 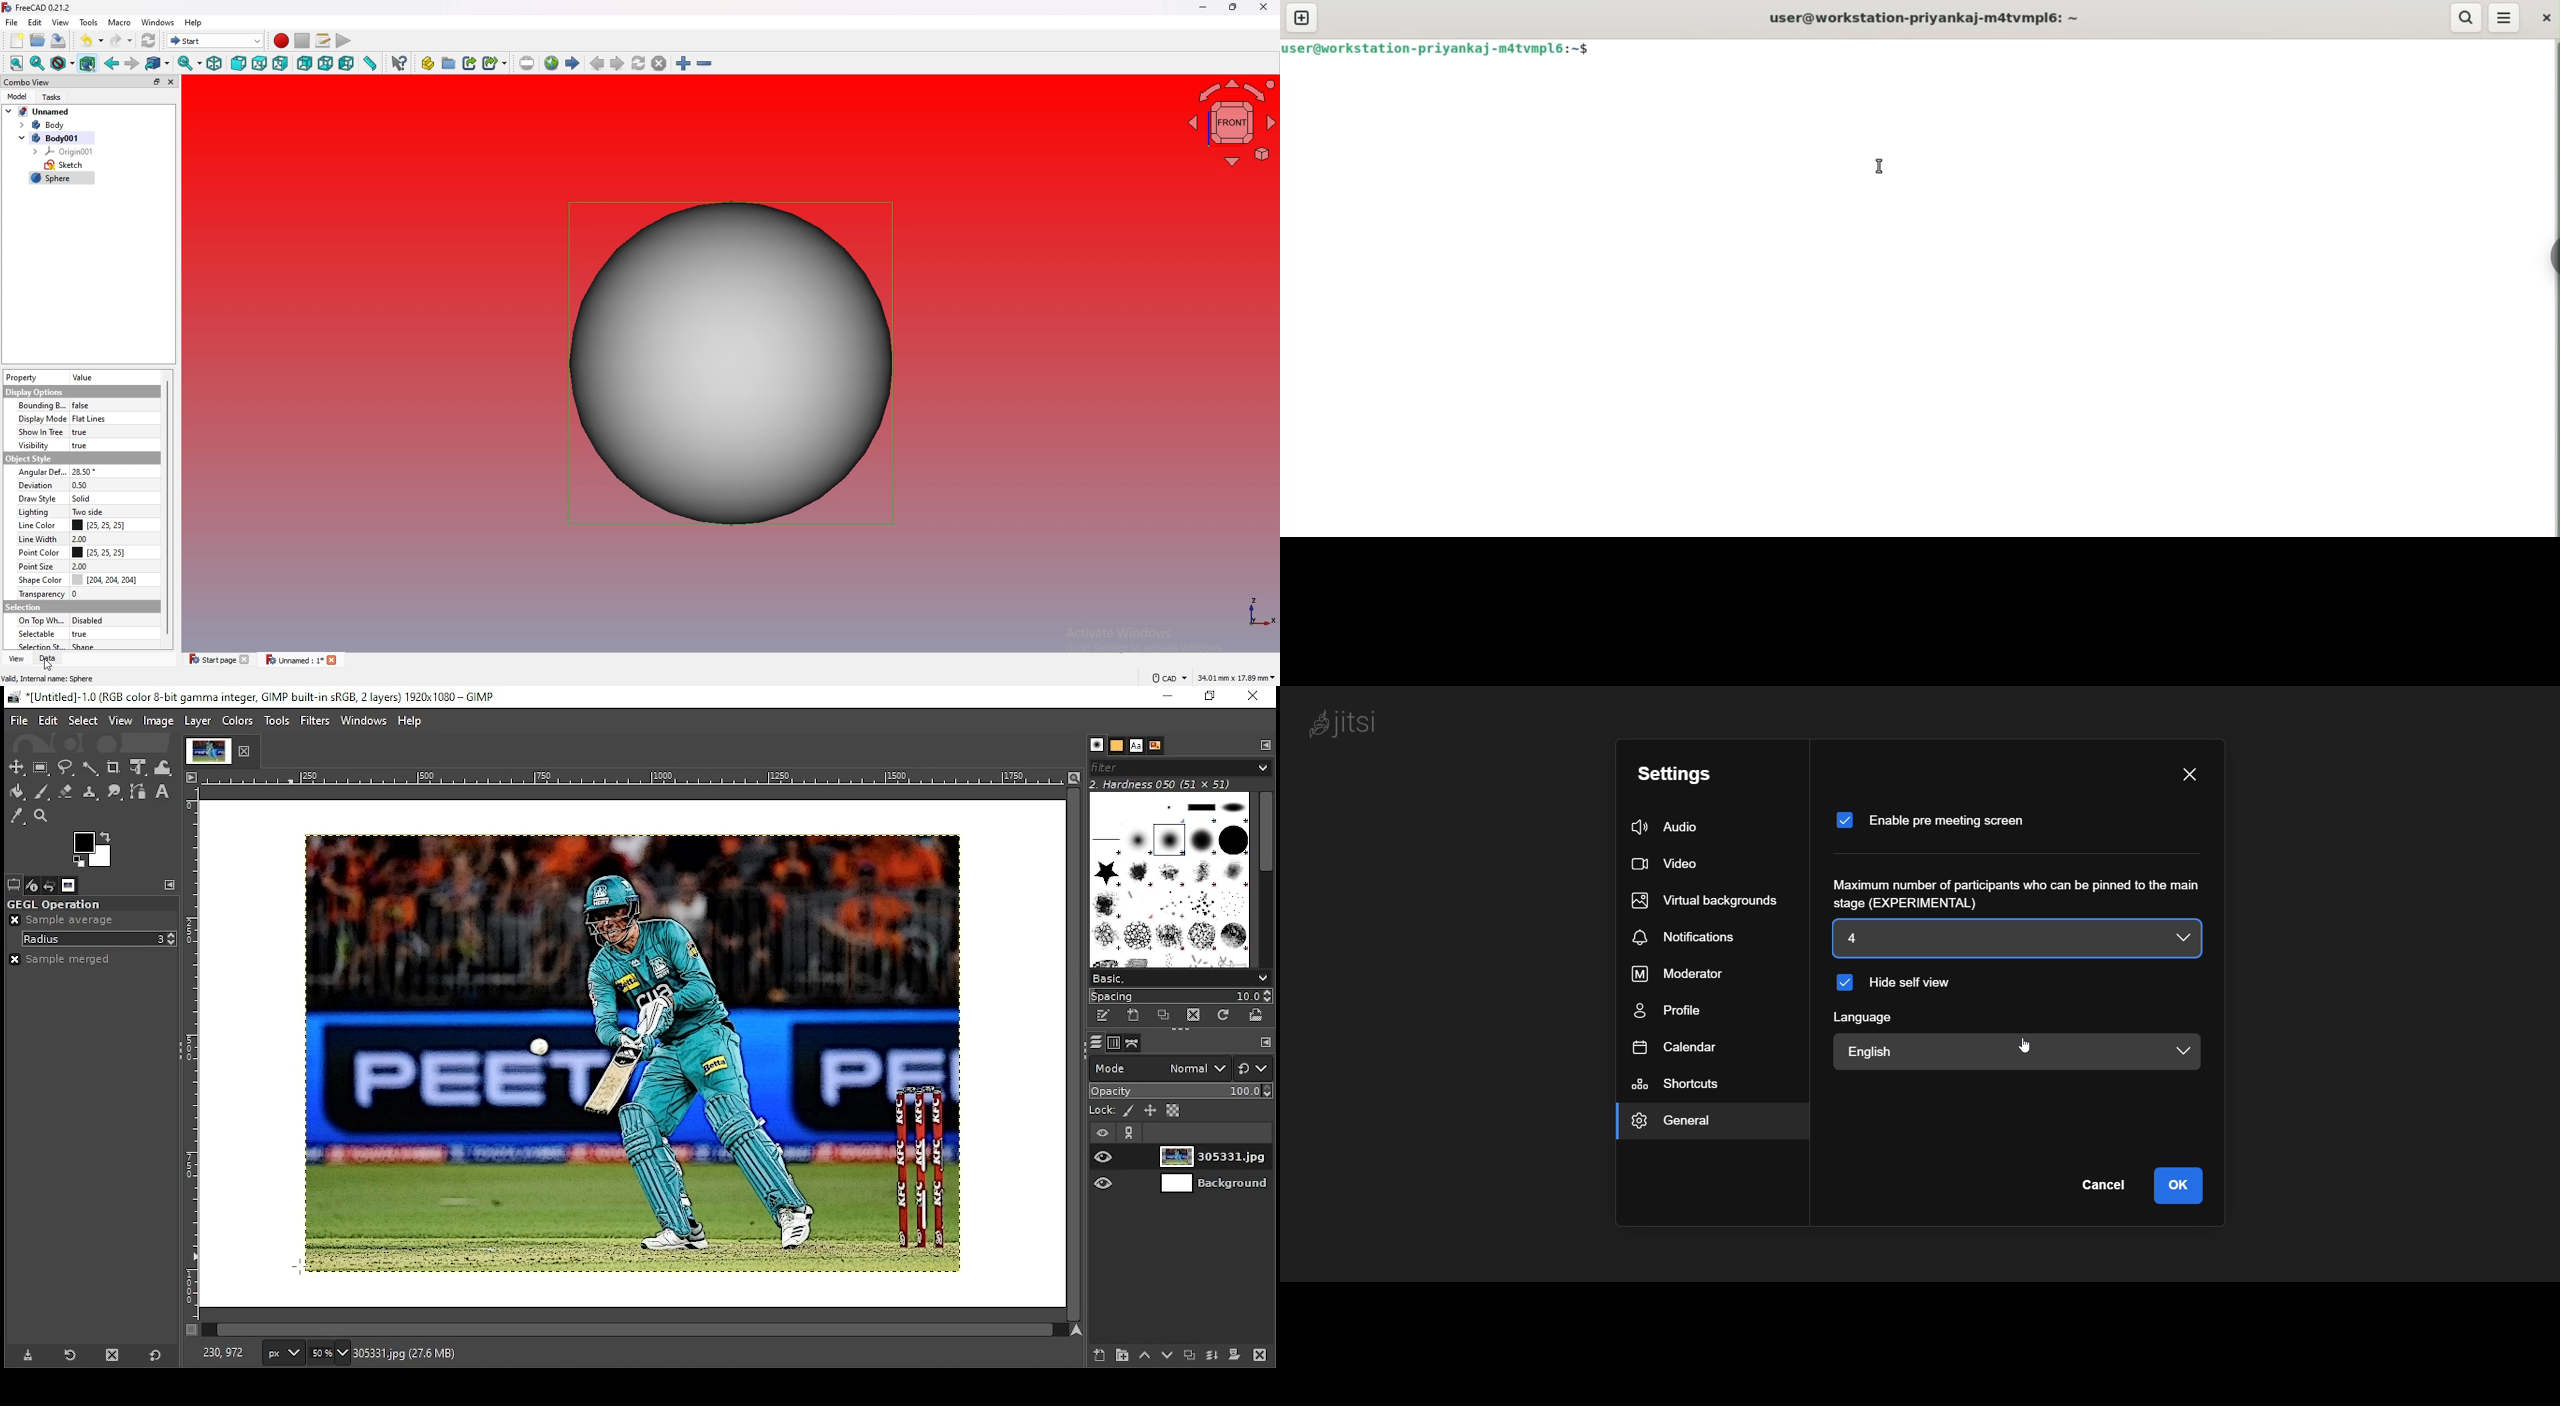 What do you see at coordinates (1667, 828) in the screenshot?
I see `audio` at bounding box center [1667, 828].